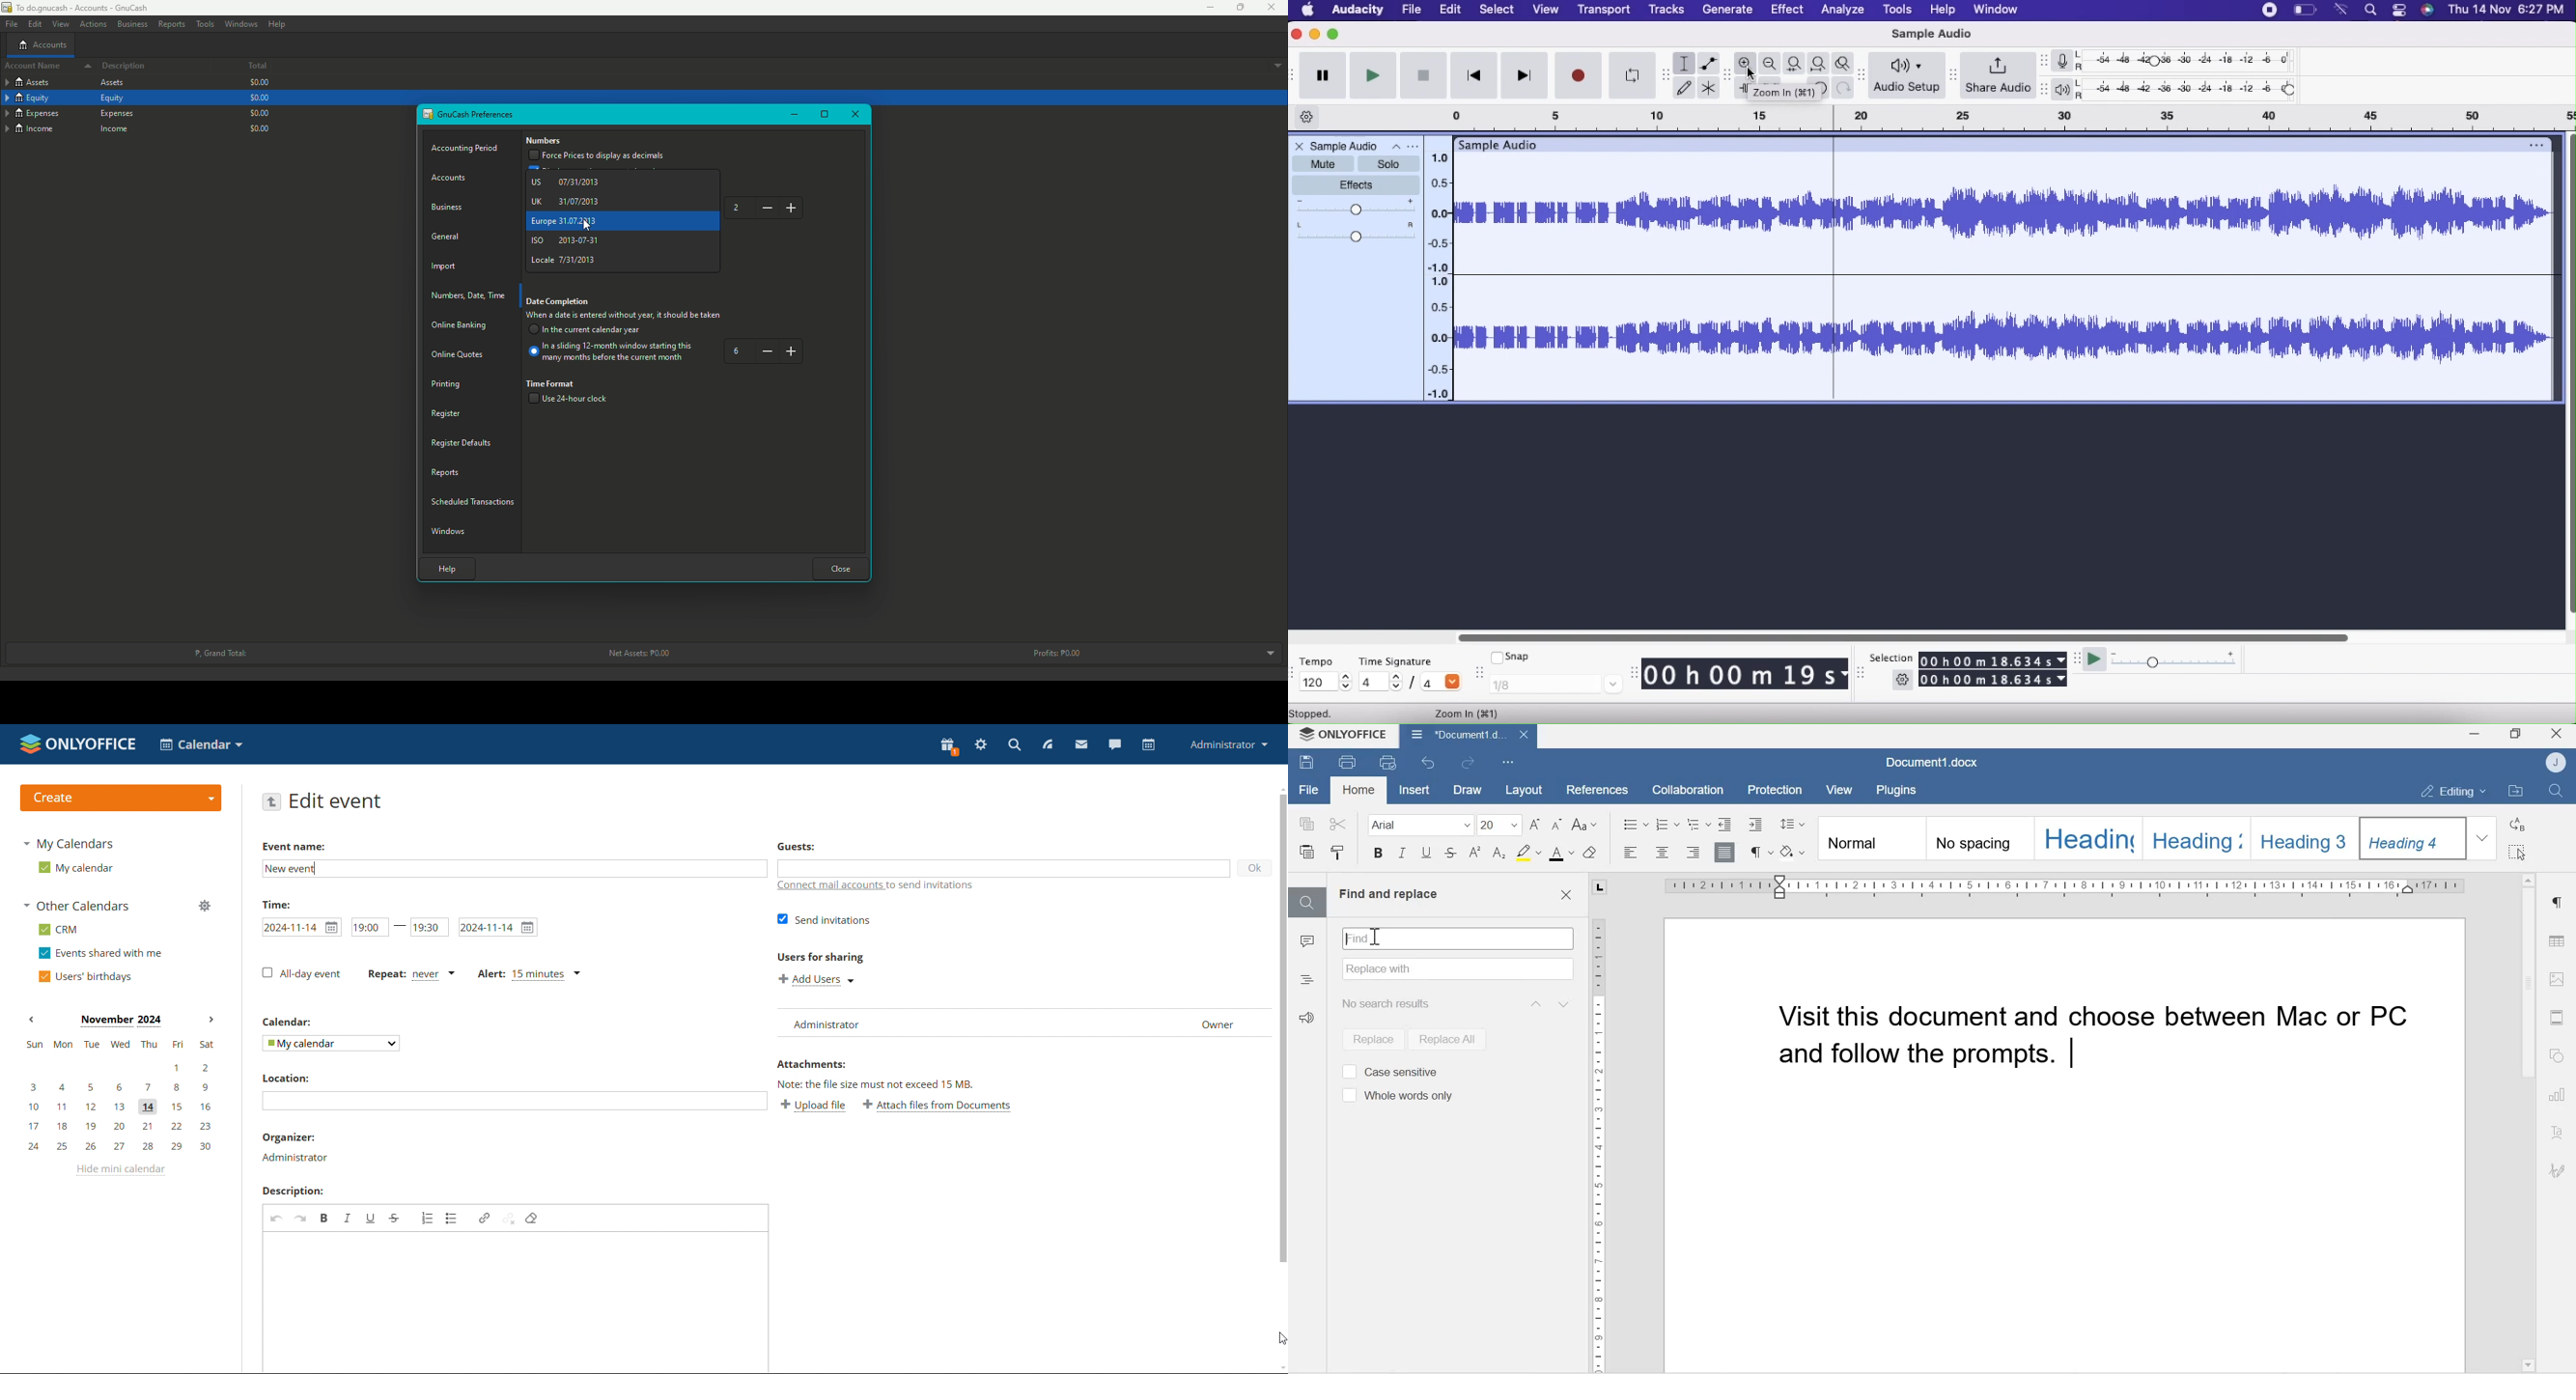 The image size is (2576, 1400). What do you see at coordinates (815, 1108) in the screenshot?
I see `upload file` at bounding box center [815, 1108].